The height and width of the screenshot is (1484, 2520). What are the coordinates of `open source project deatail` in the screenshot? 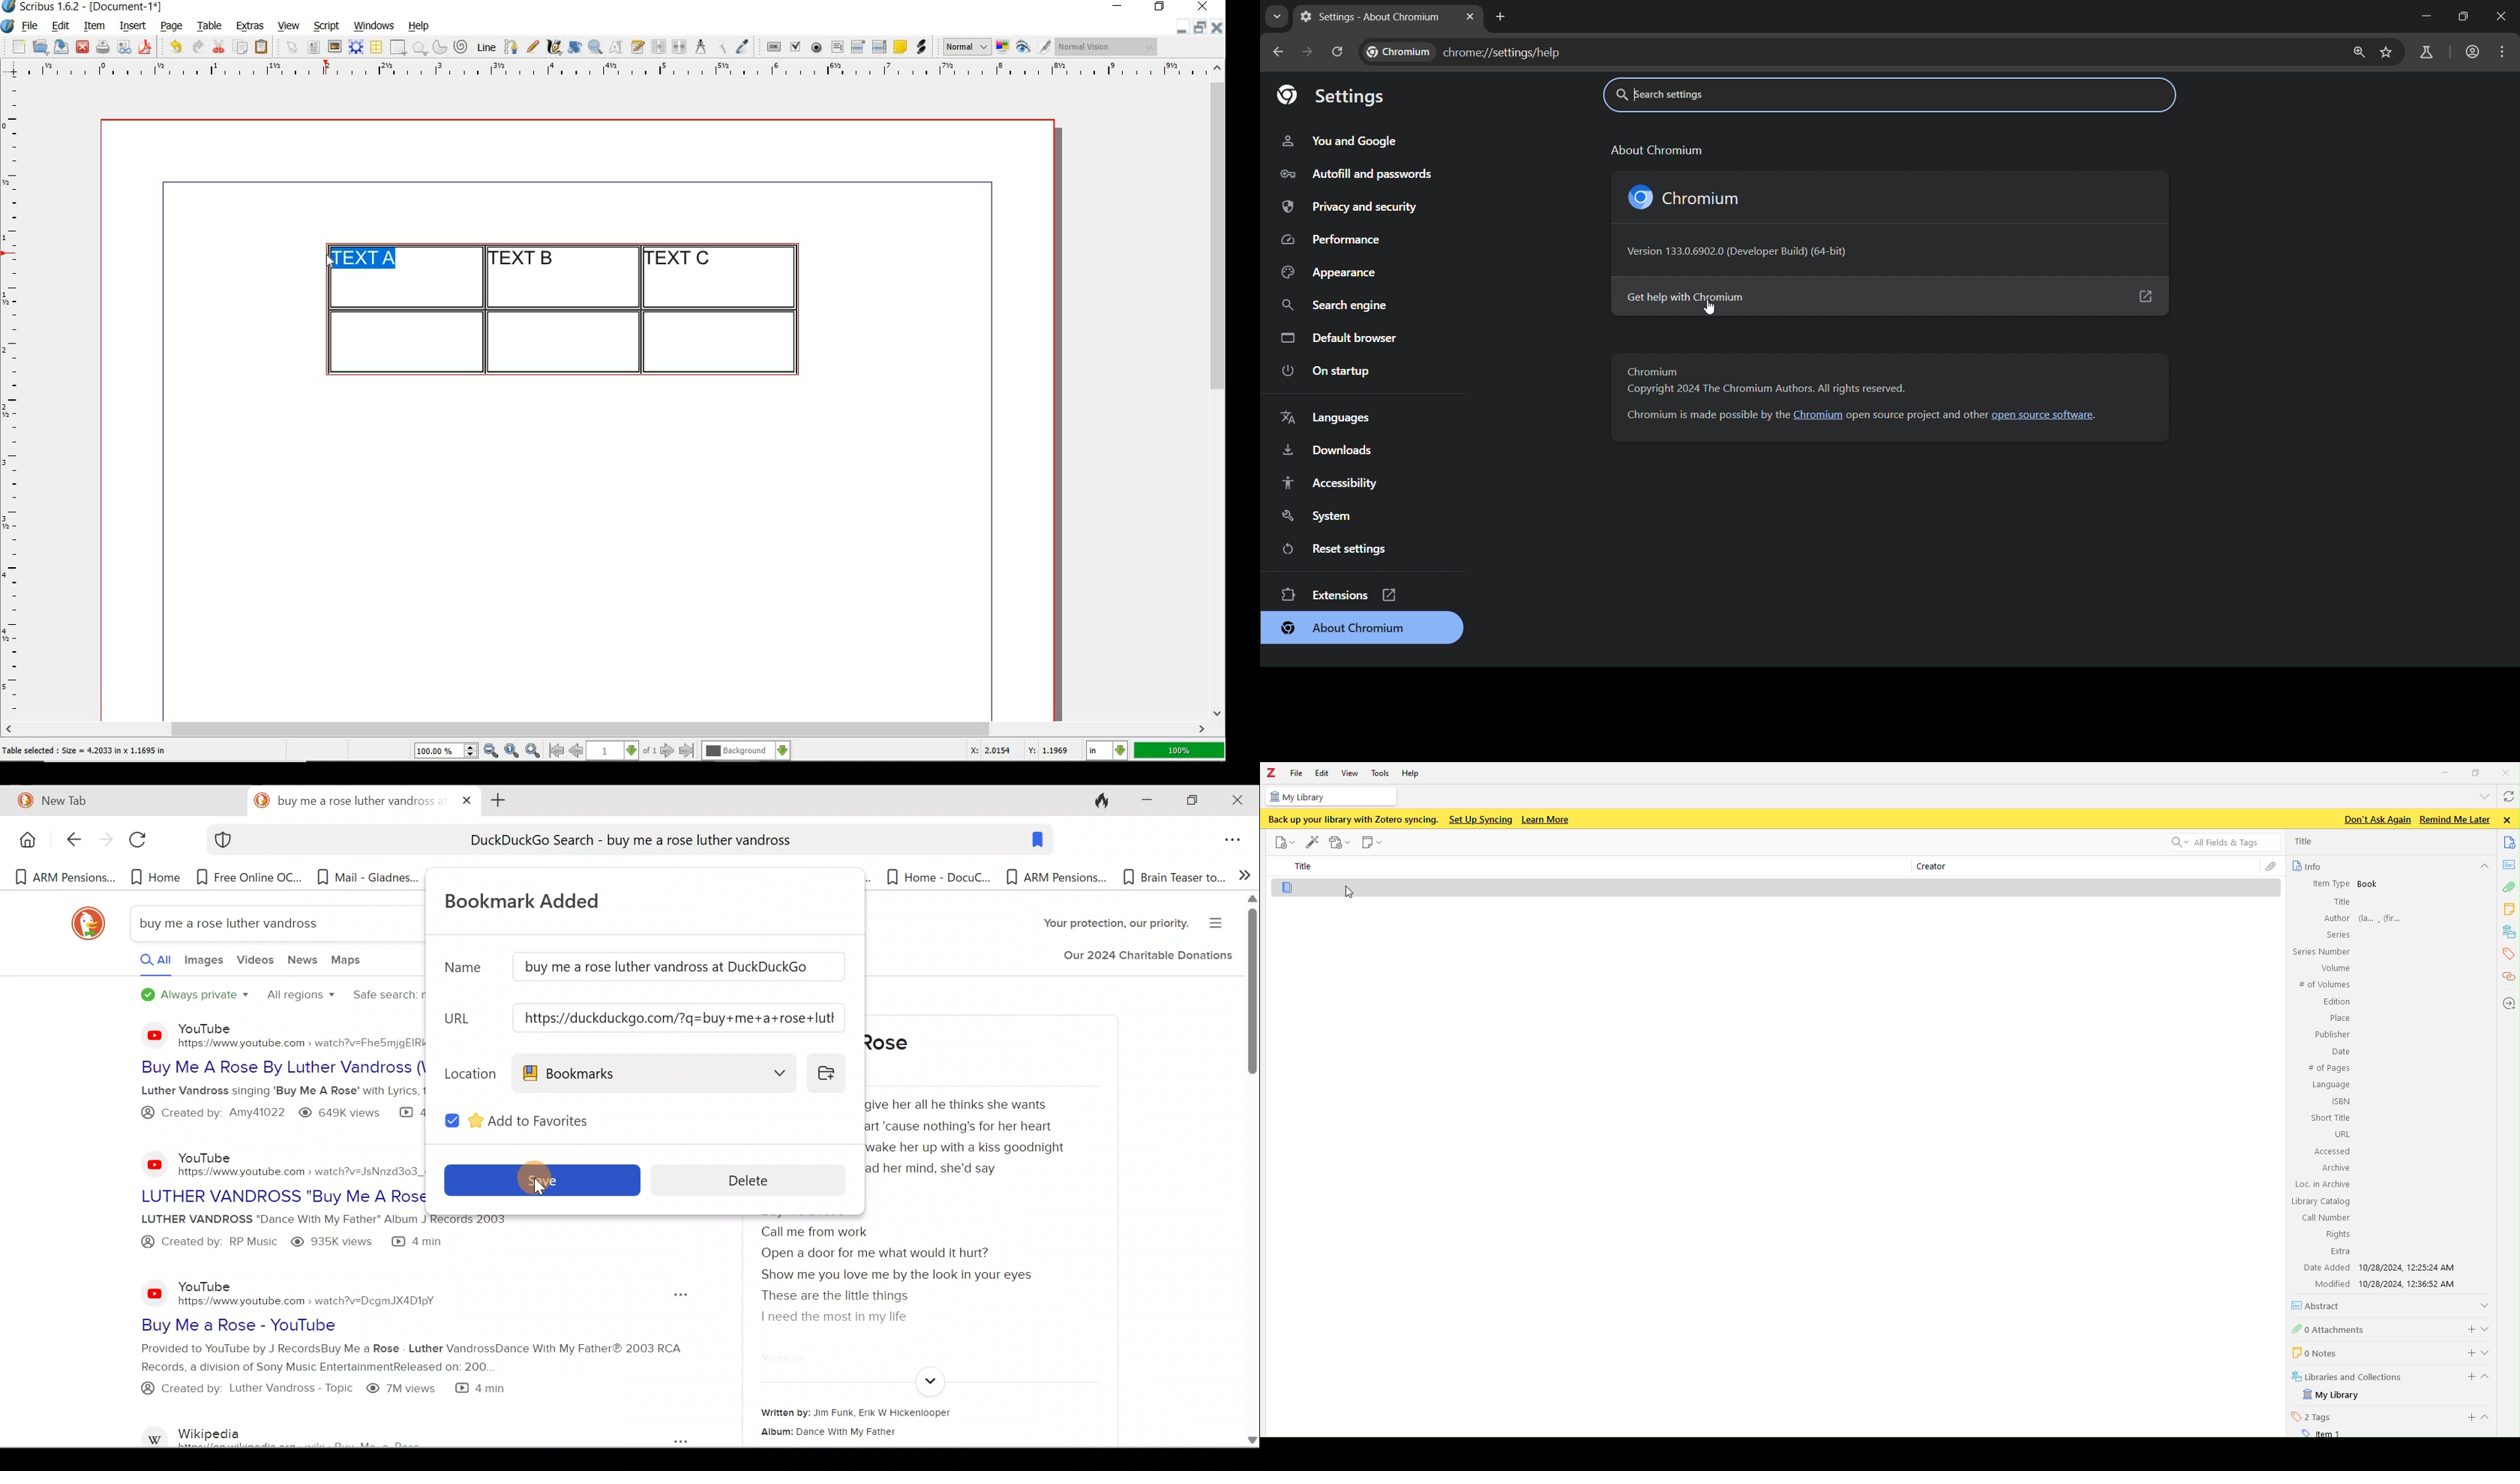 It's located at (1917, 414).